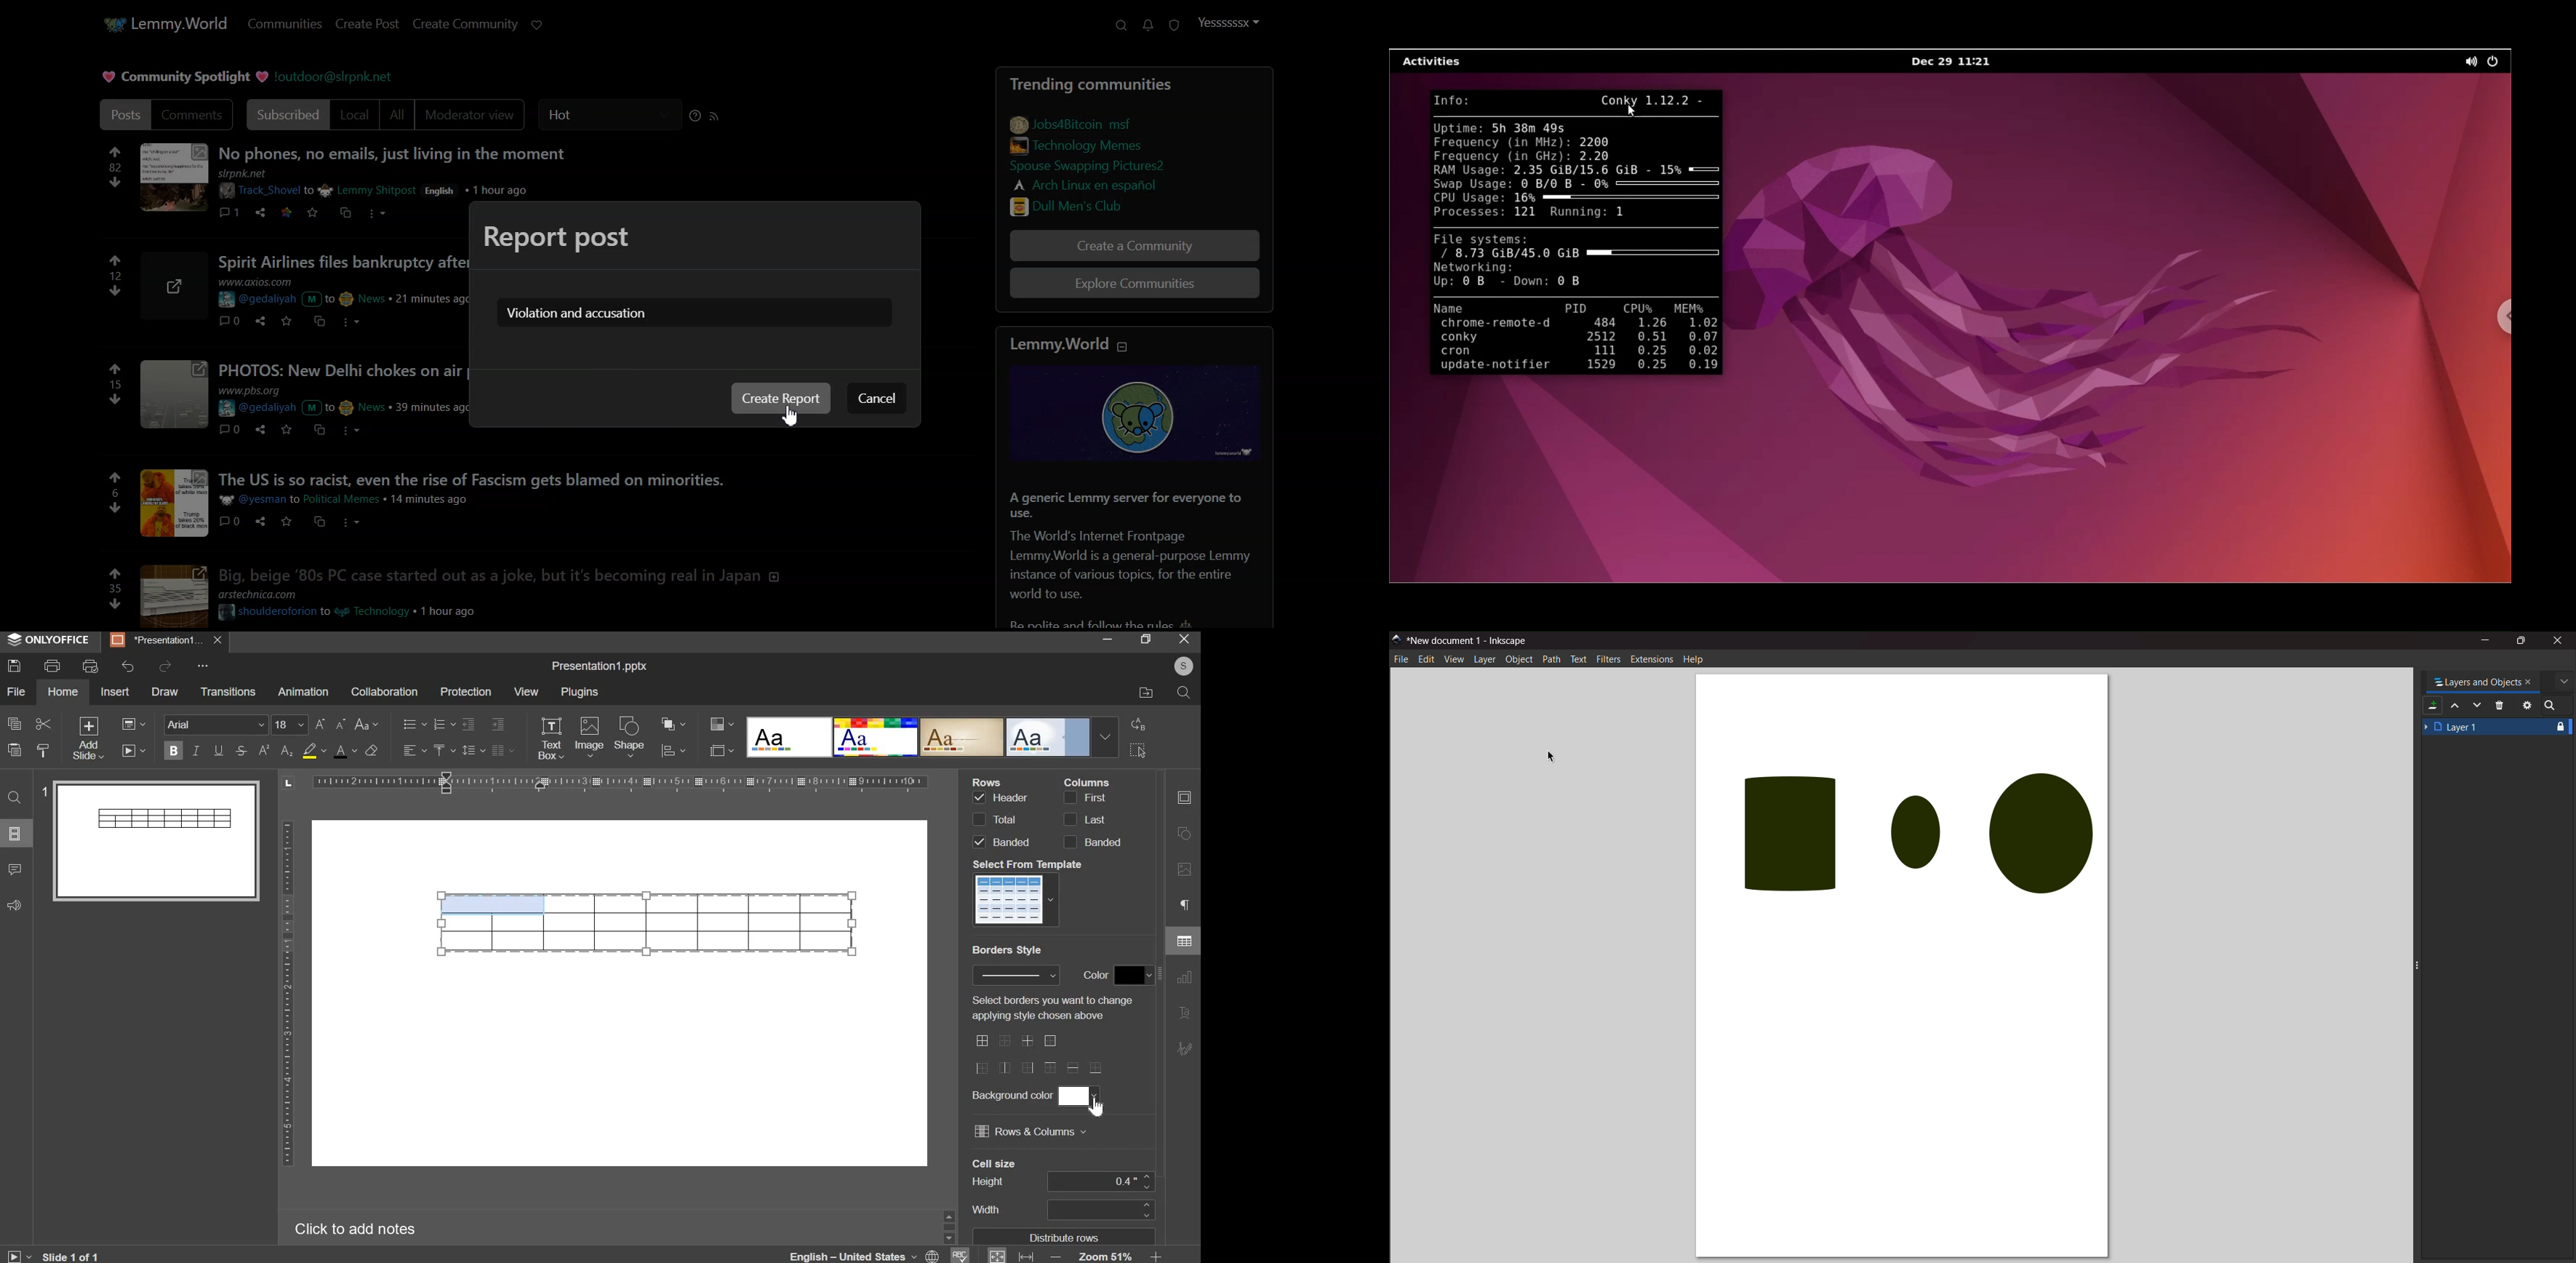 This screenshot has height=1288, width=2576. What do you see at coordinates (2527, 705) in the screenshot?
I see `setting` at bounding box center [2527, 705].